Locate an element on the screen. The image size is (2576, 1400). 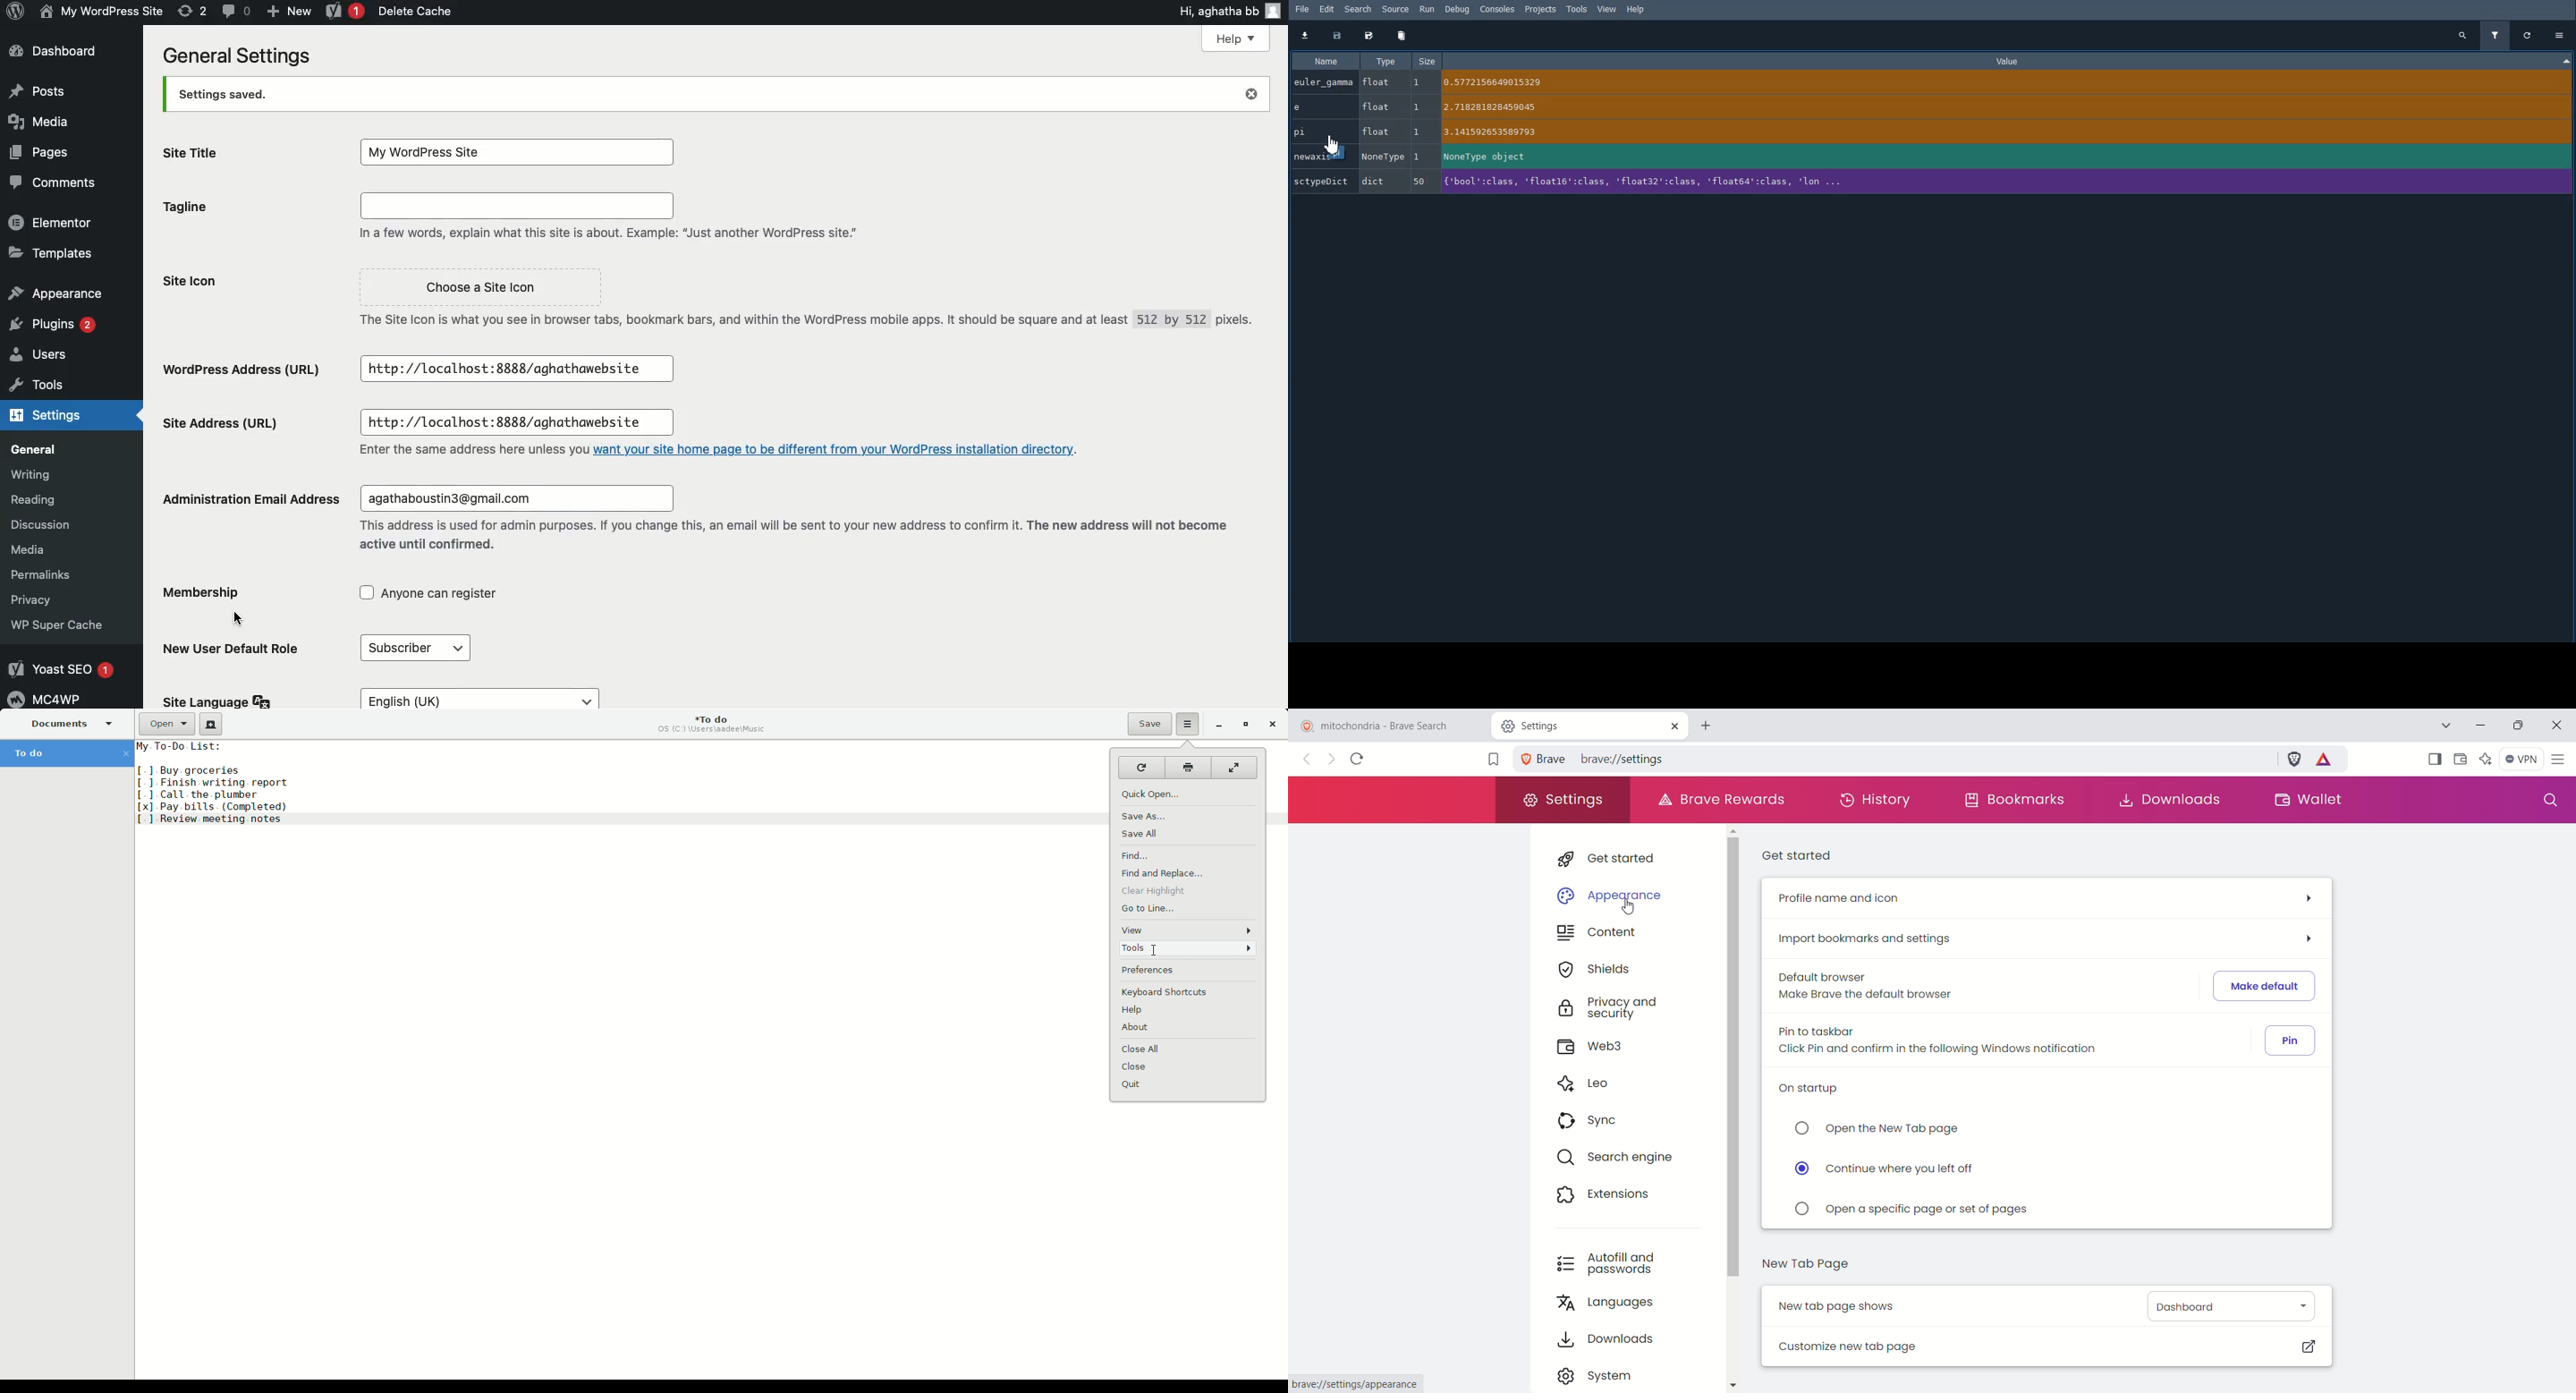
Posts is located at coordinates (42, 89).